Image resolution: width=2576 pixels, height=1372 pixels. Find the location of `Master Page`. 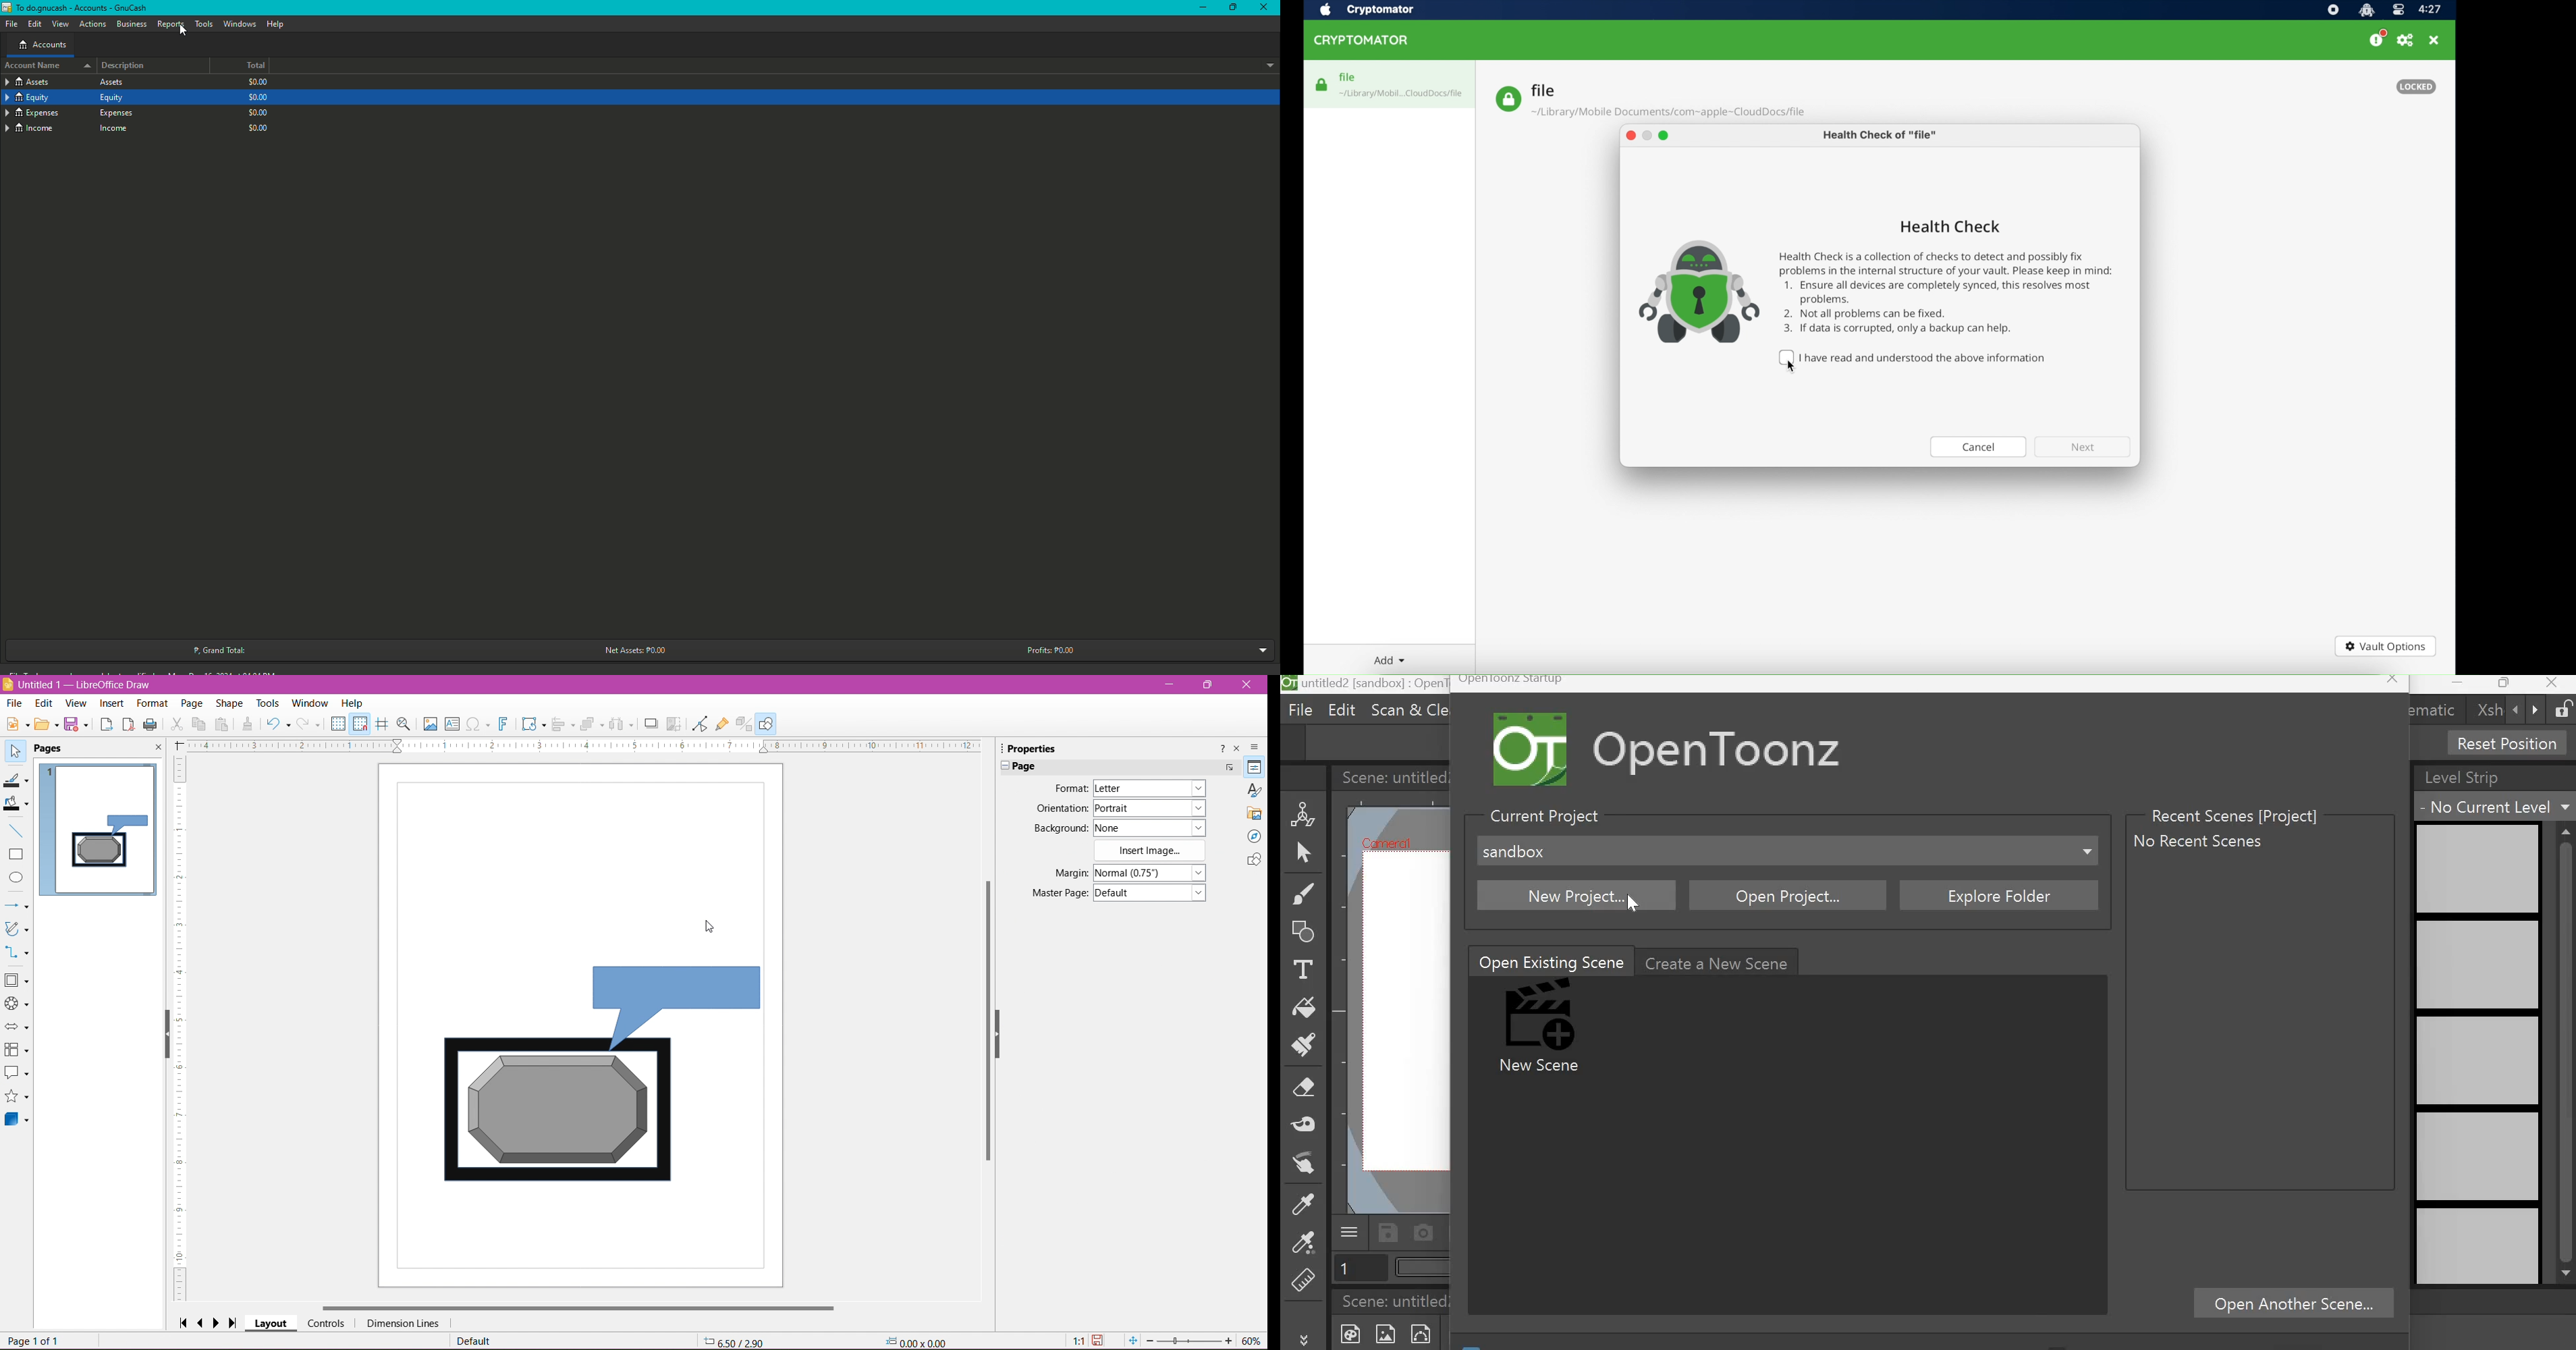

Master Page is located at coordinates (1056, 894).